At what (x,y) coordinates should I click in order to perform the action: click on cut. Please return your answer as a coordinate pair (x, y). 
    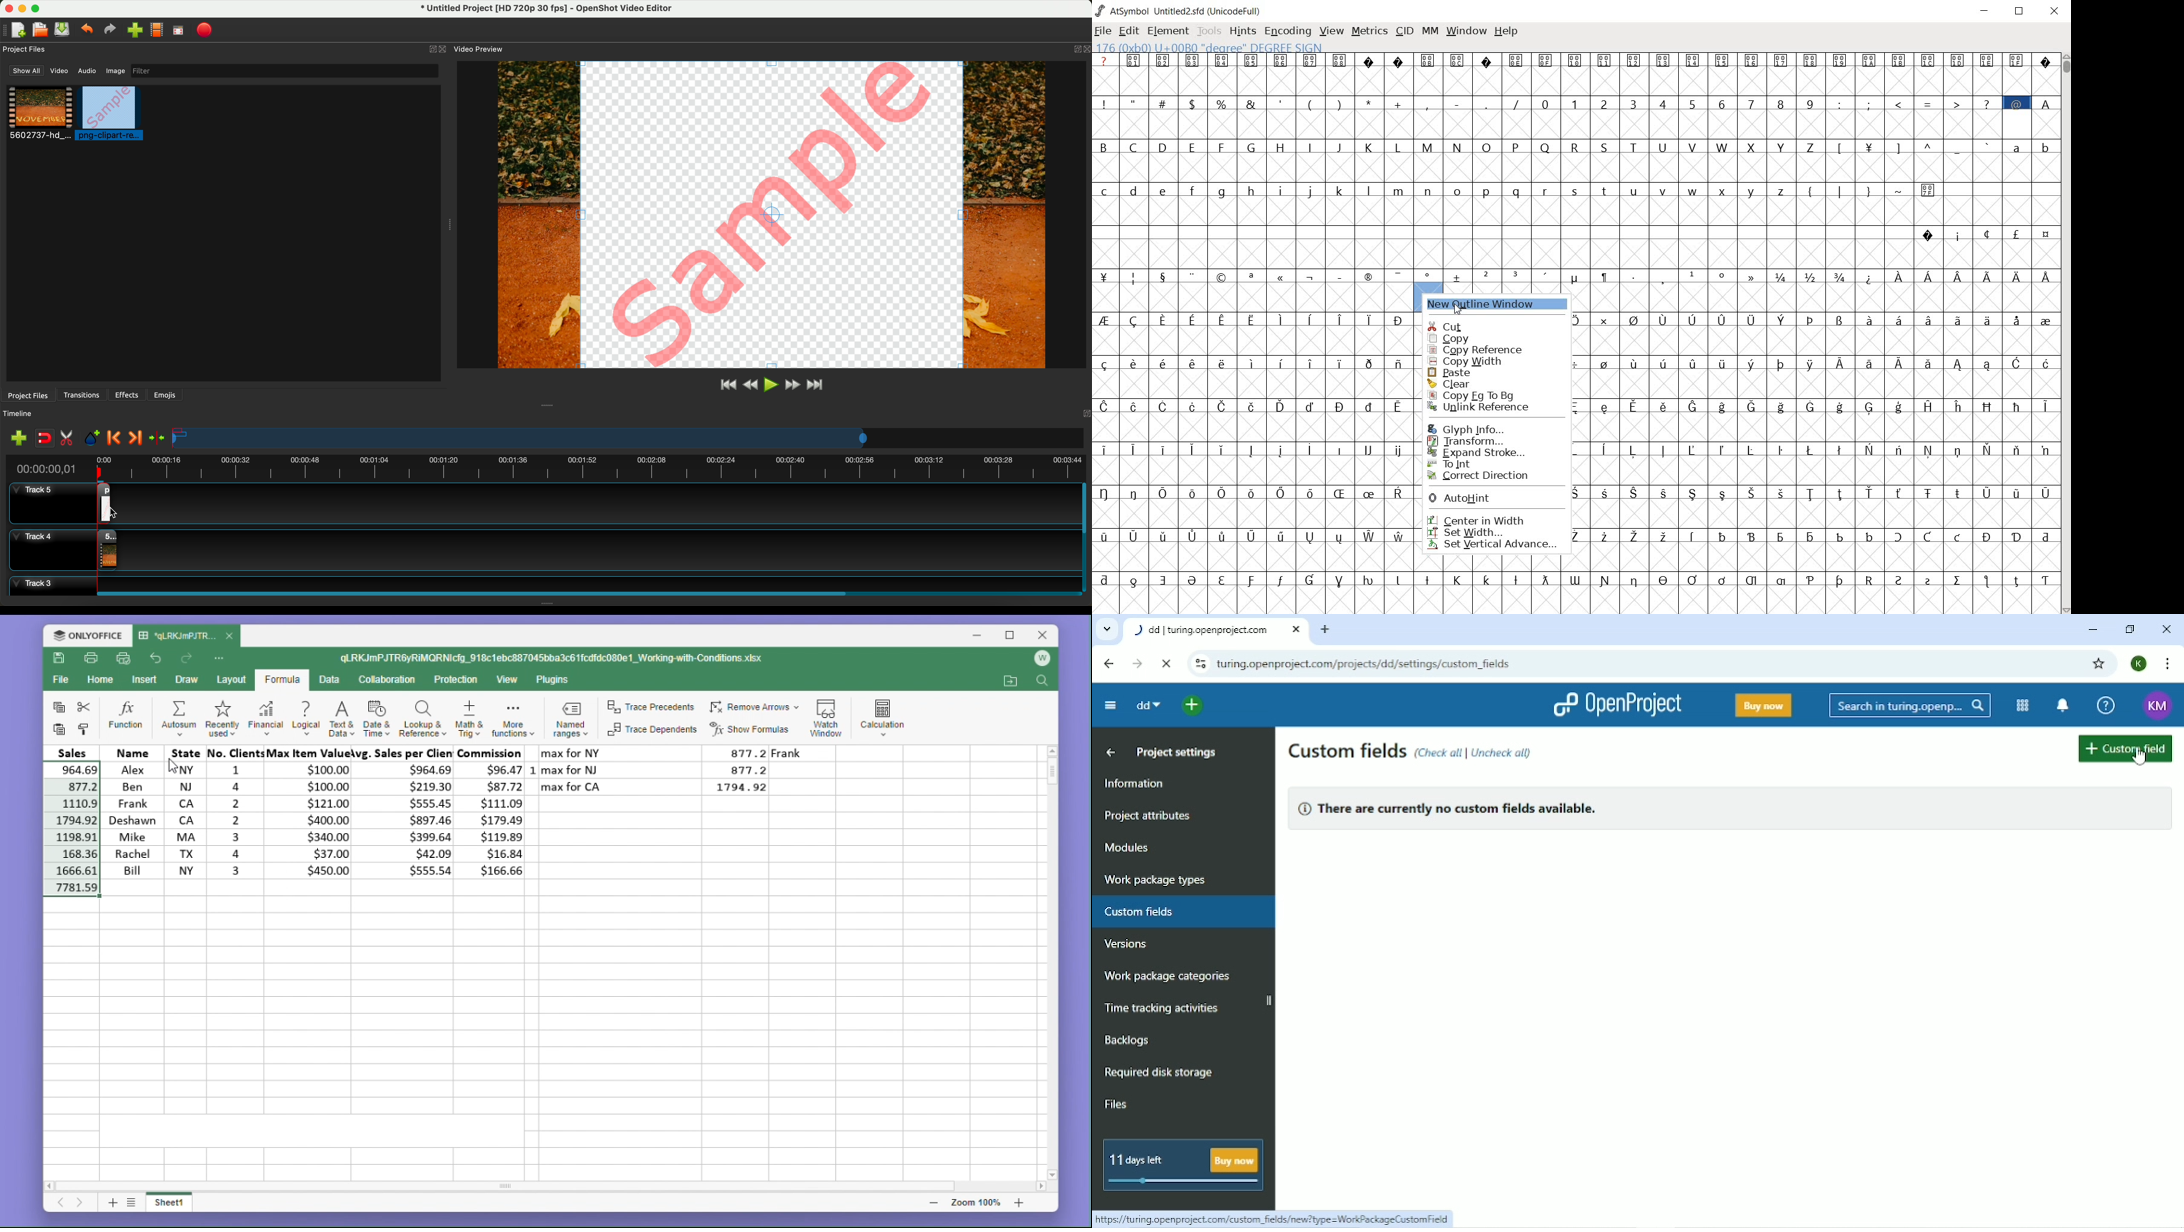
    Looking at the image, I should click on (87, 707).